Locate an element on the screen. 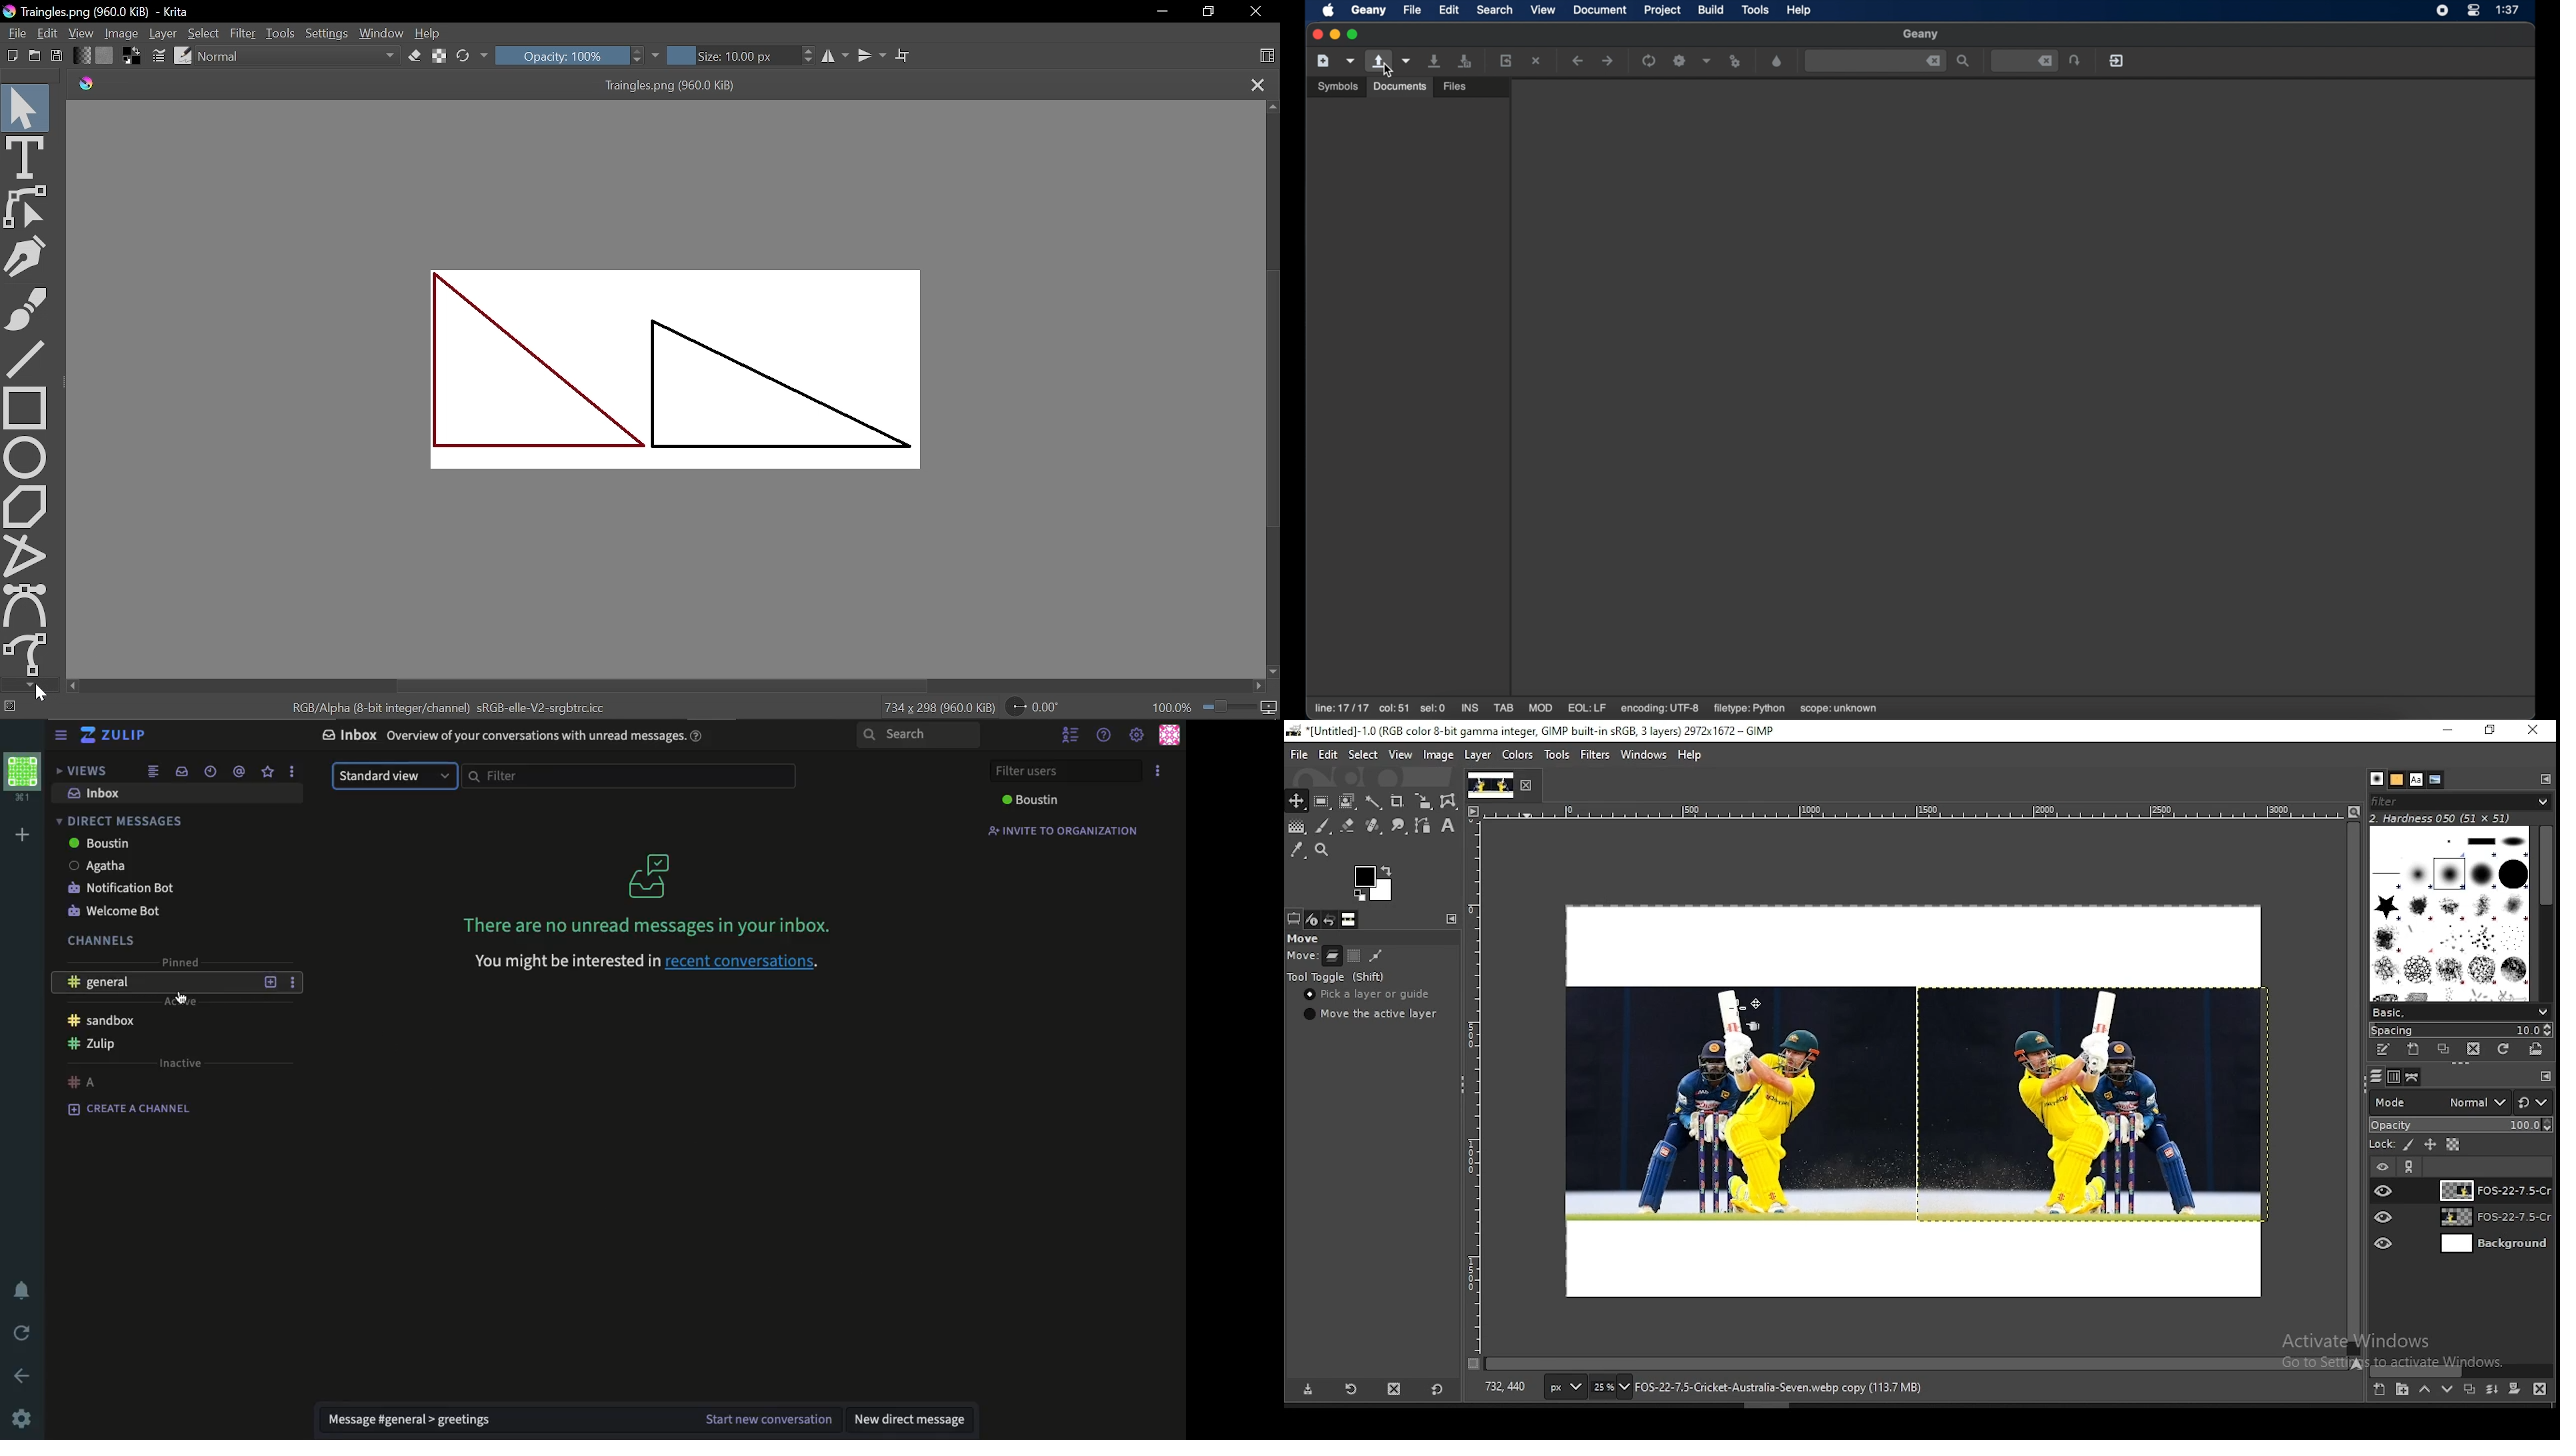  sandbox is located at coordinates (100, 1022).